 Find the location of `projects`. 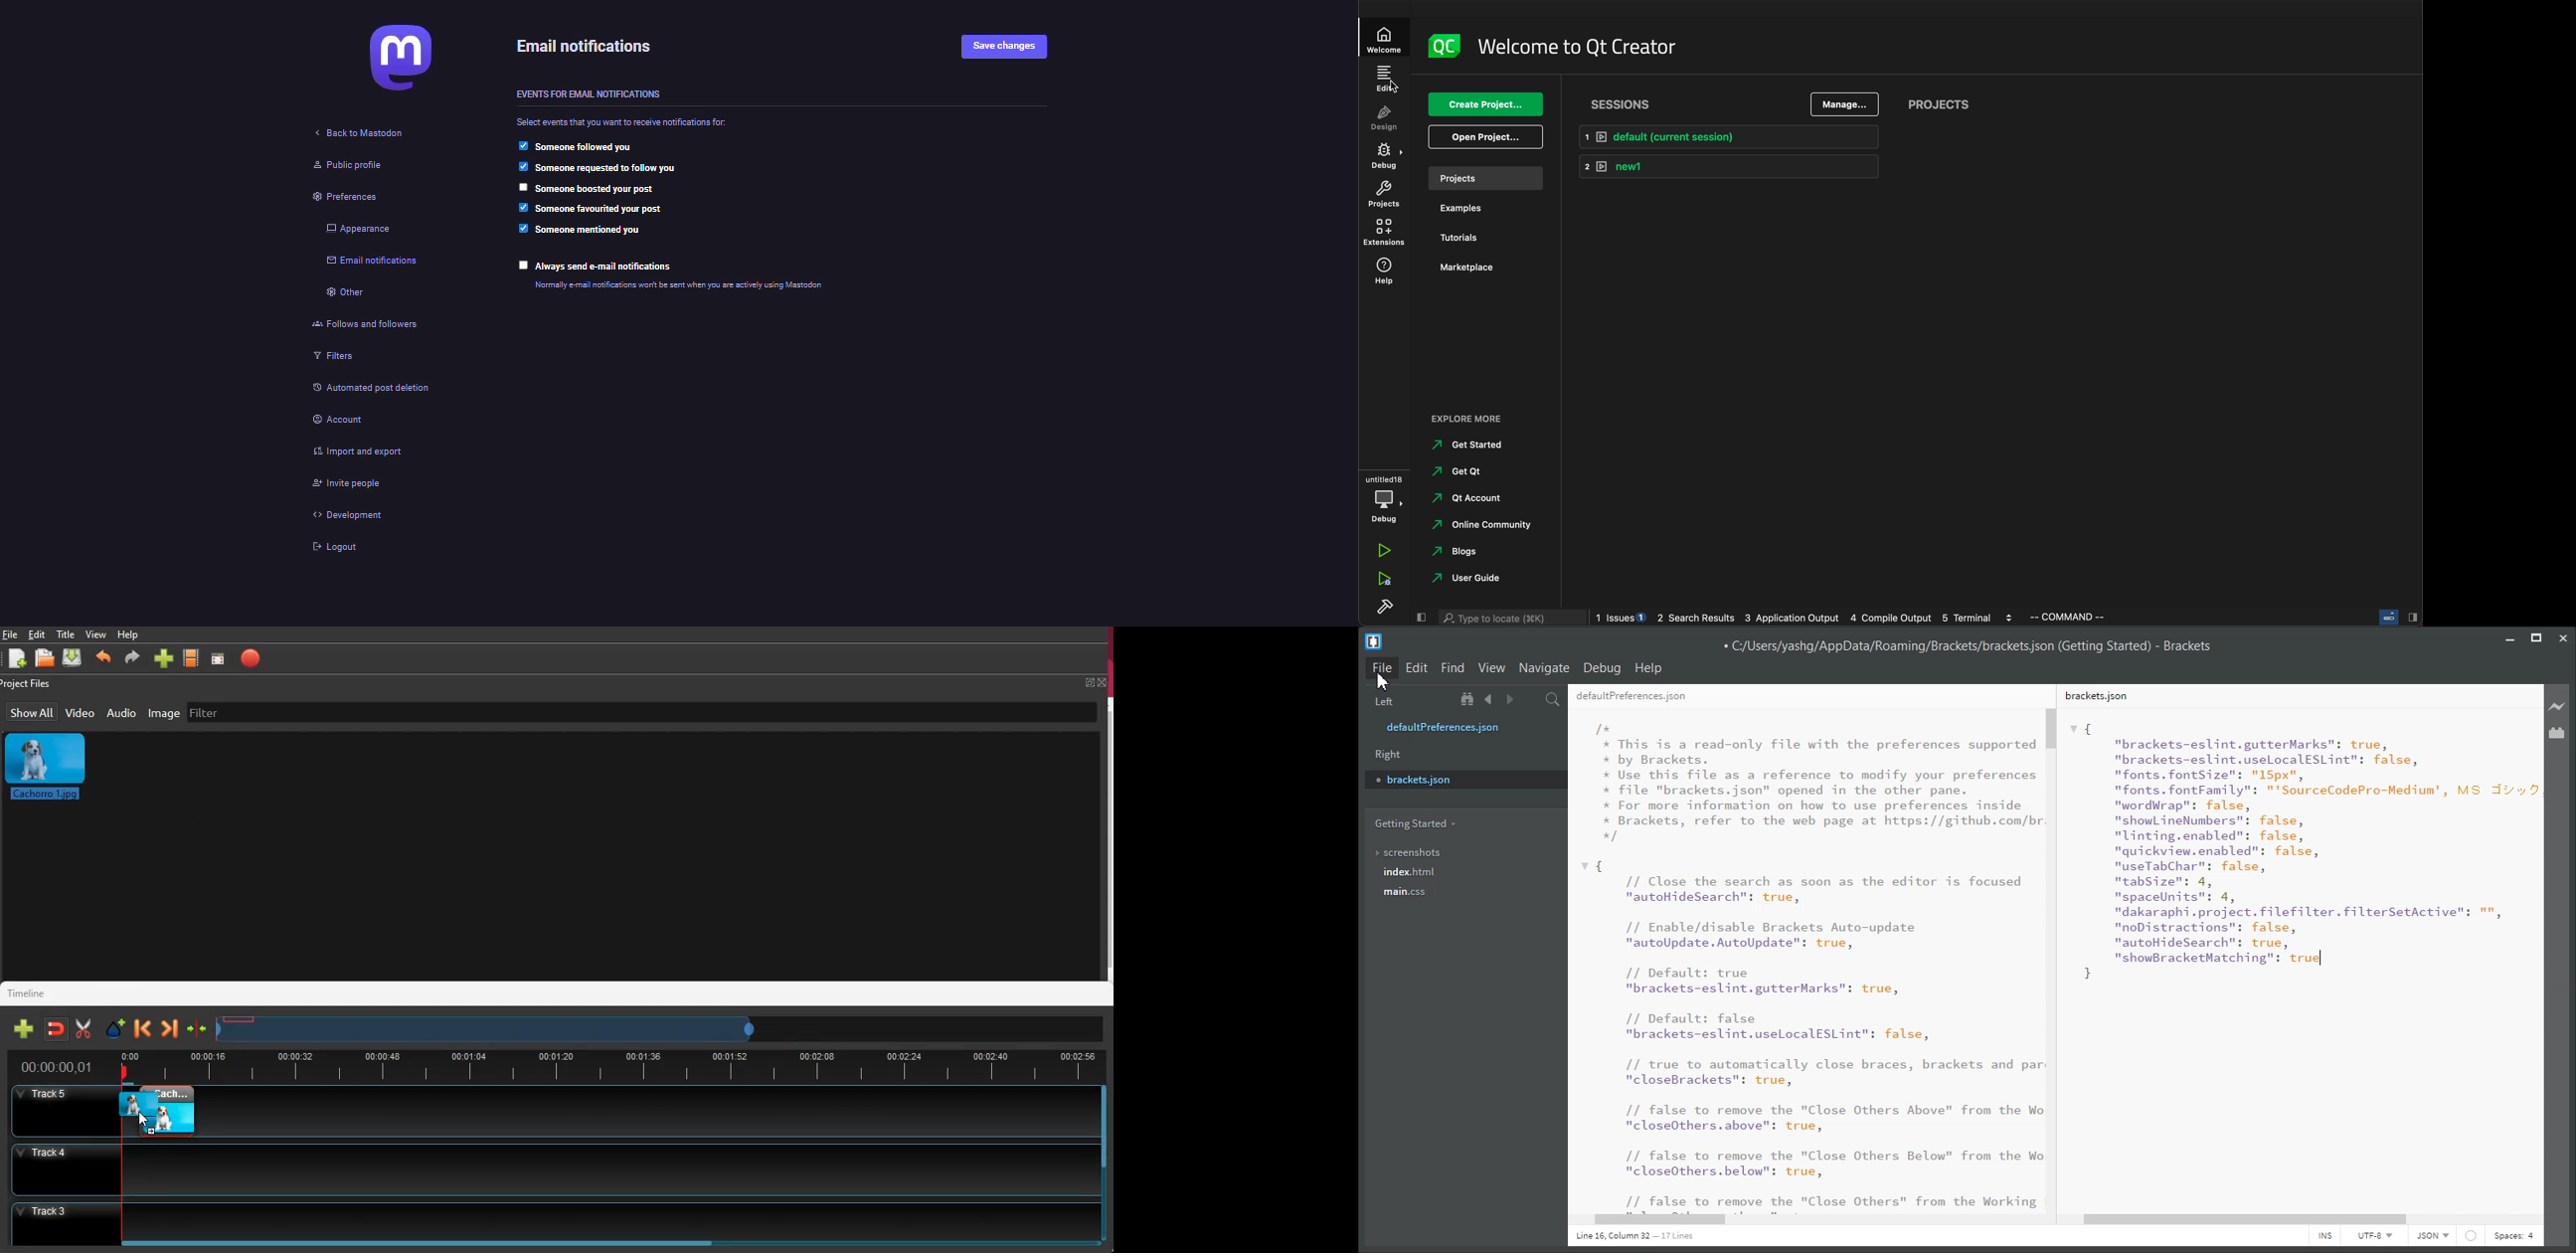

projects is located at coordinates (1383, 195).